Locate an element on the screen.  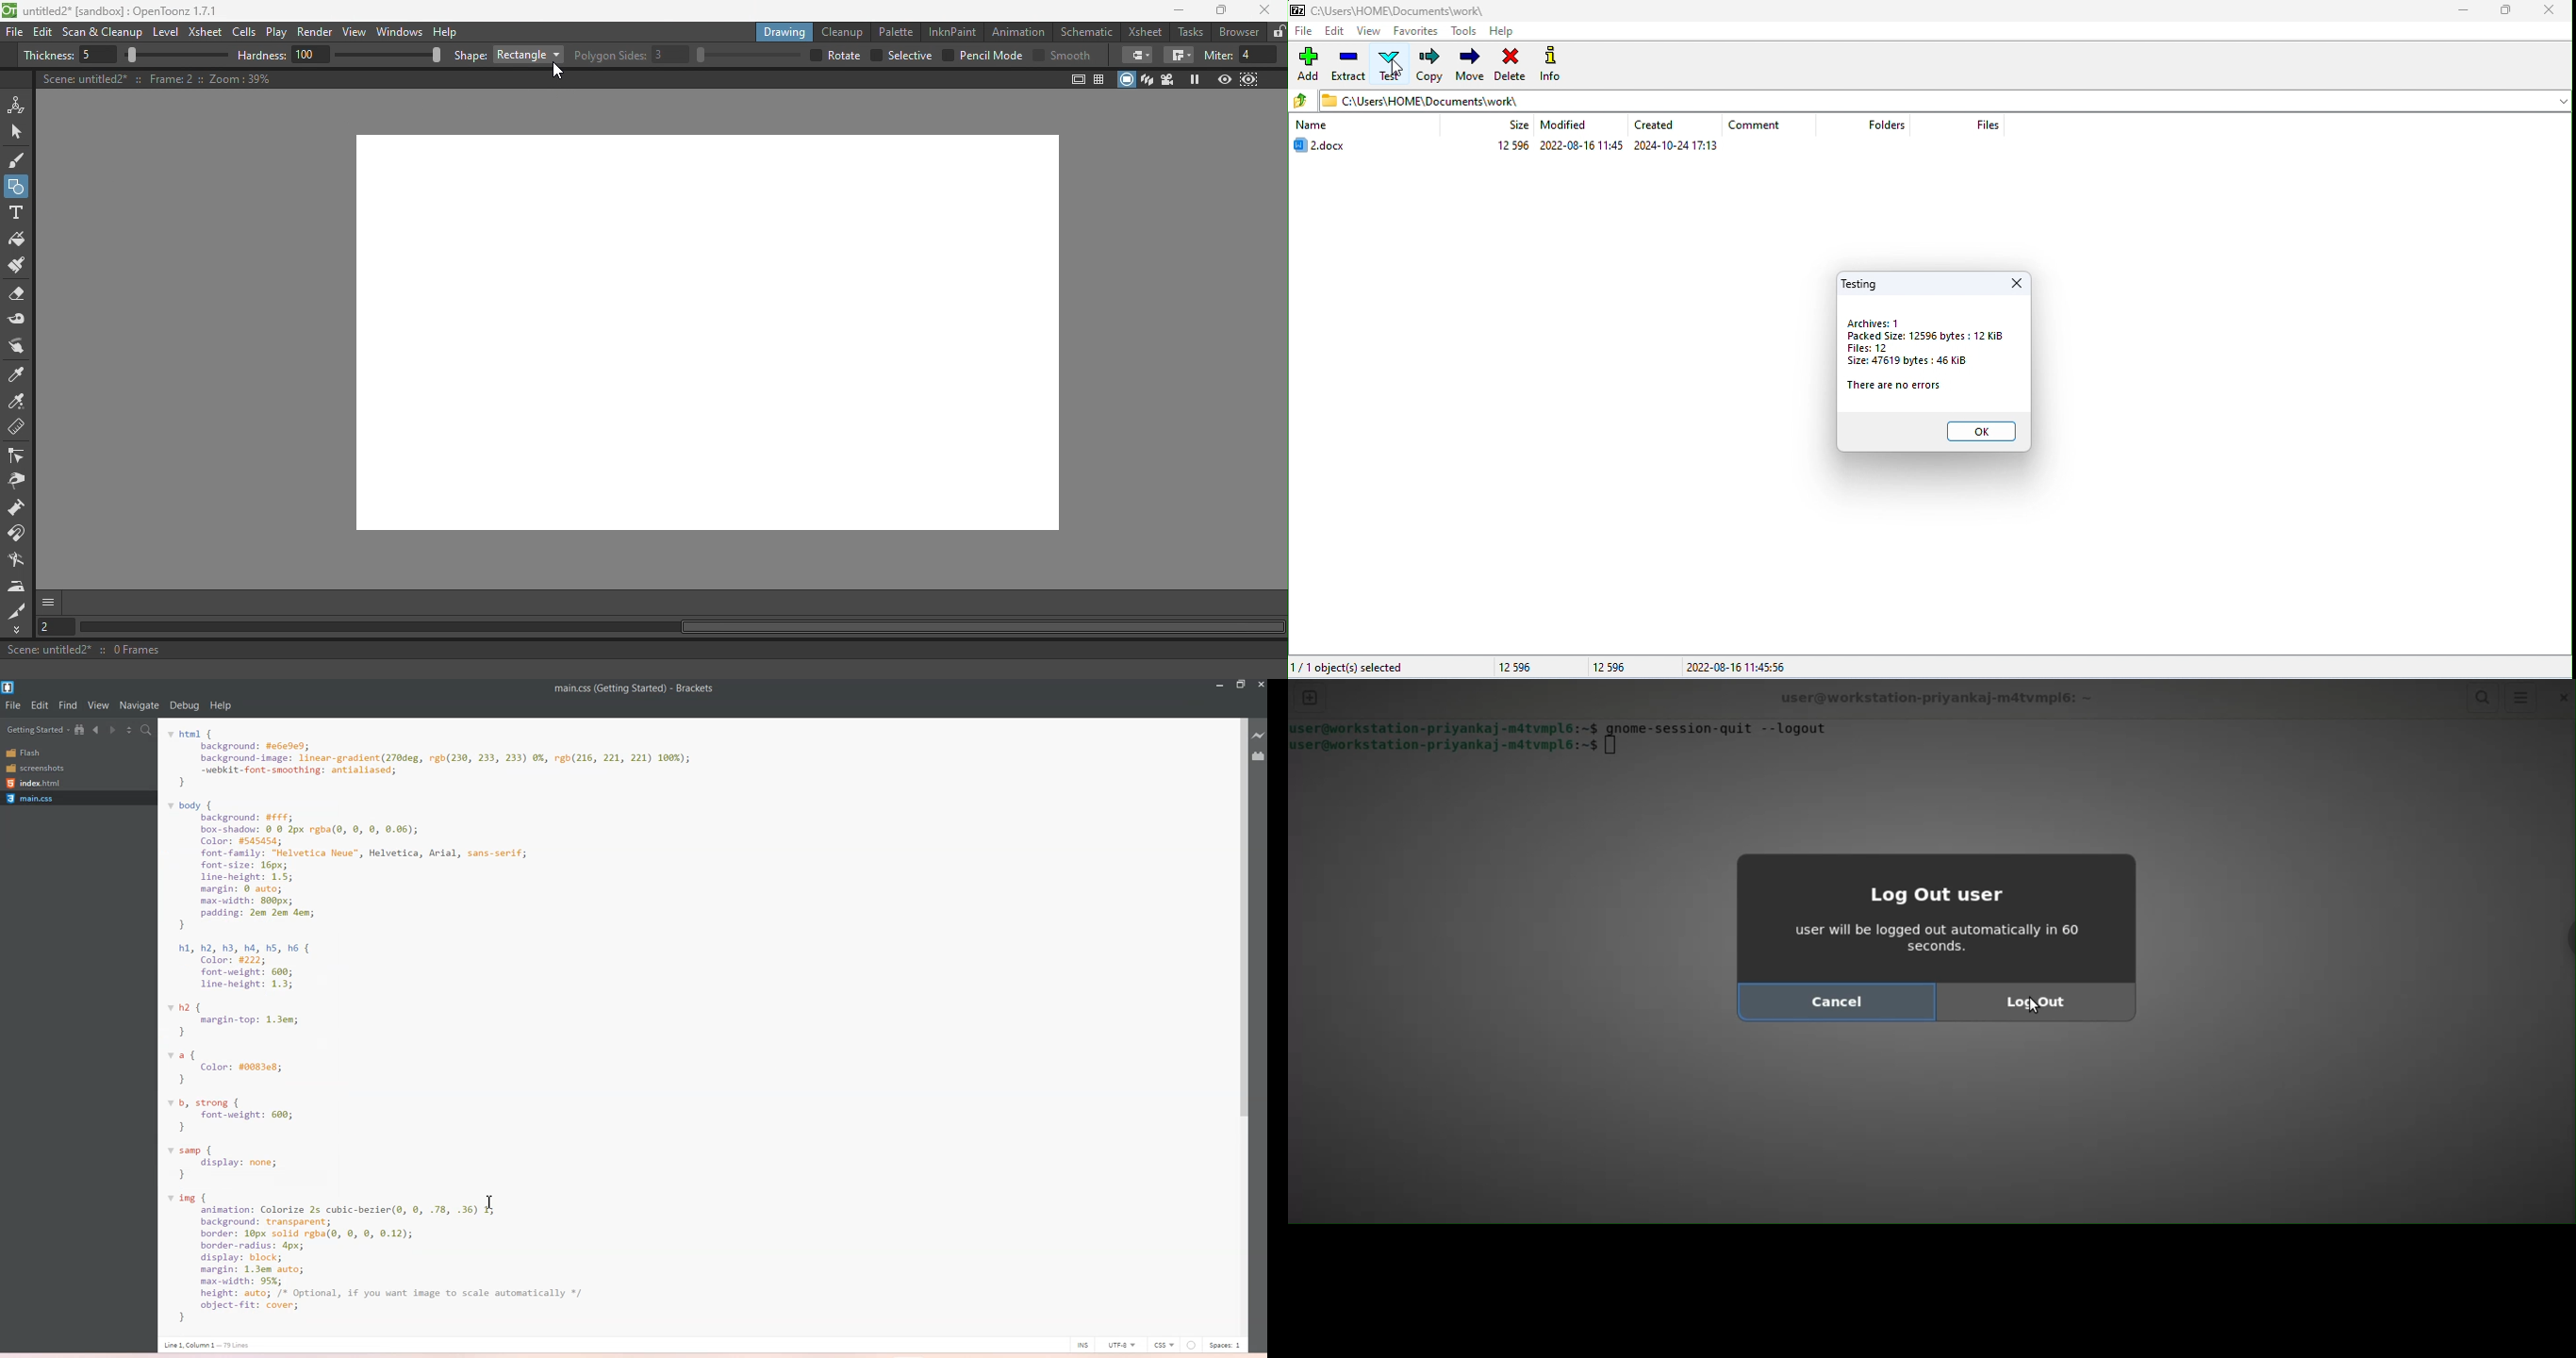
view is located at coordinates (1368, 30).